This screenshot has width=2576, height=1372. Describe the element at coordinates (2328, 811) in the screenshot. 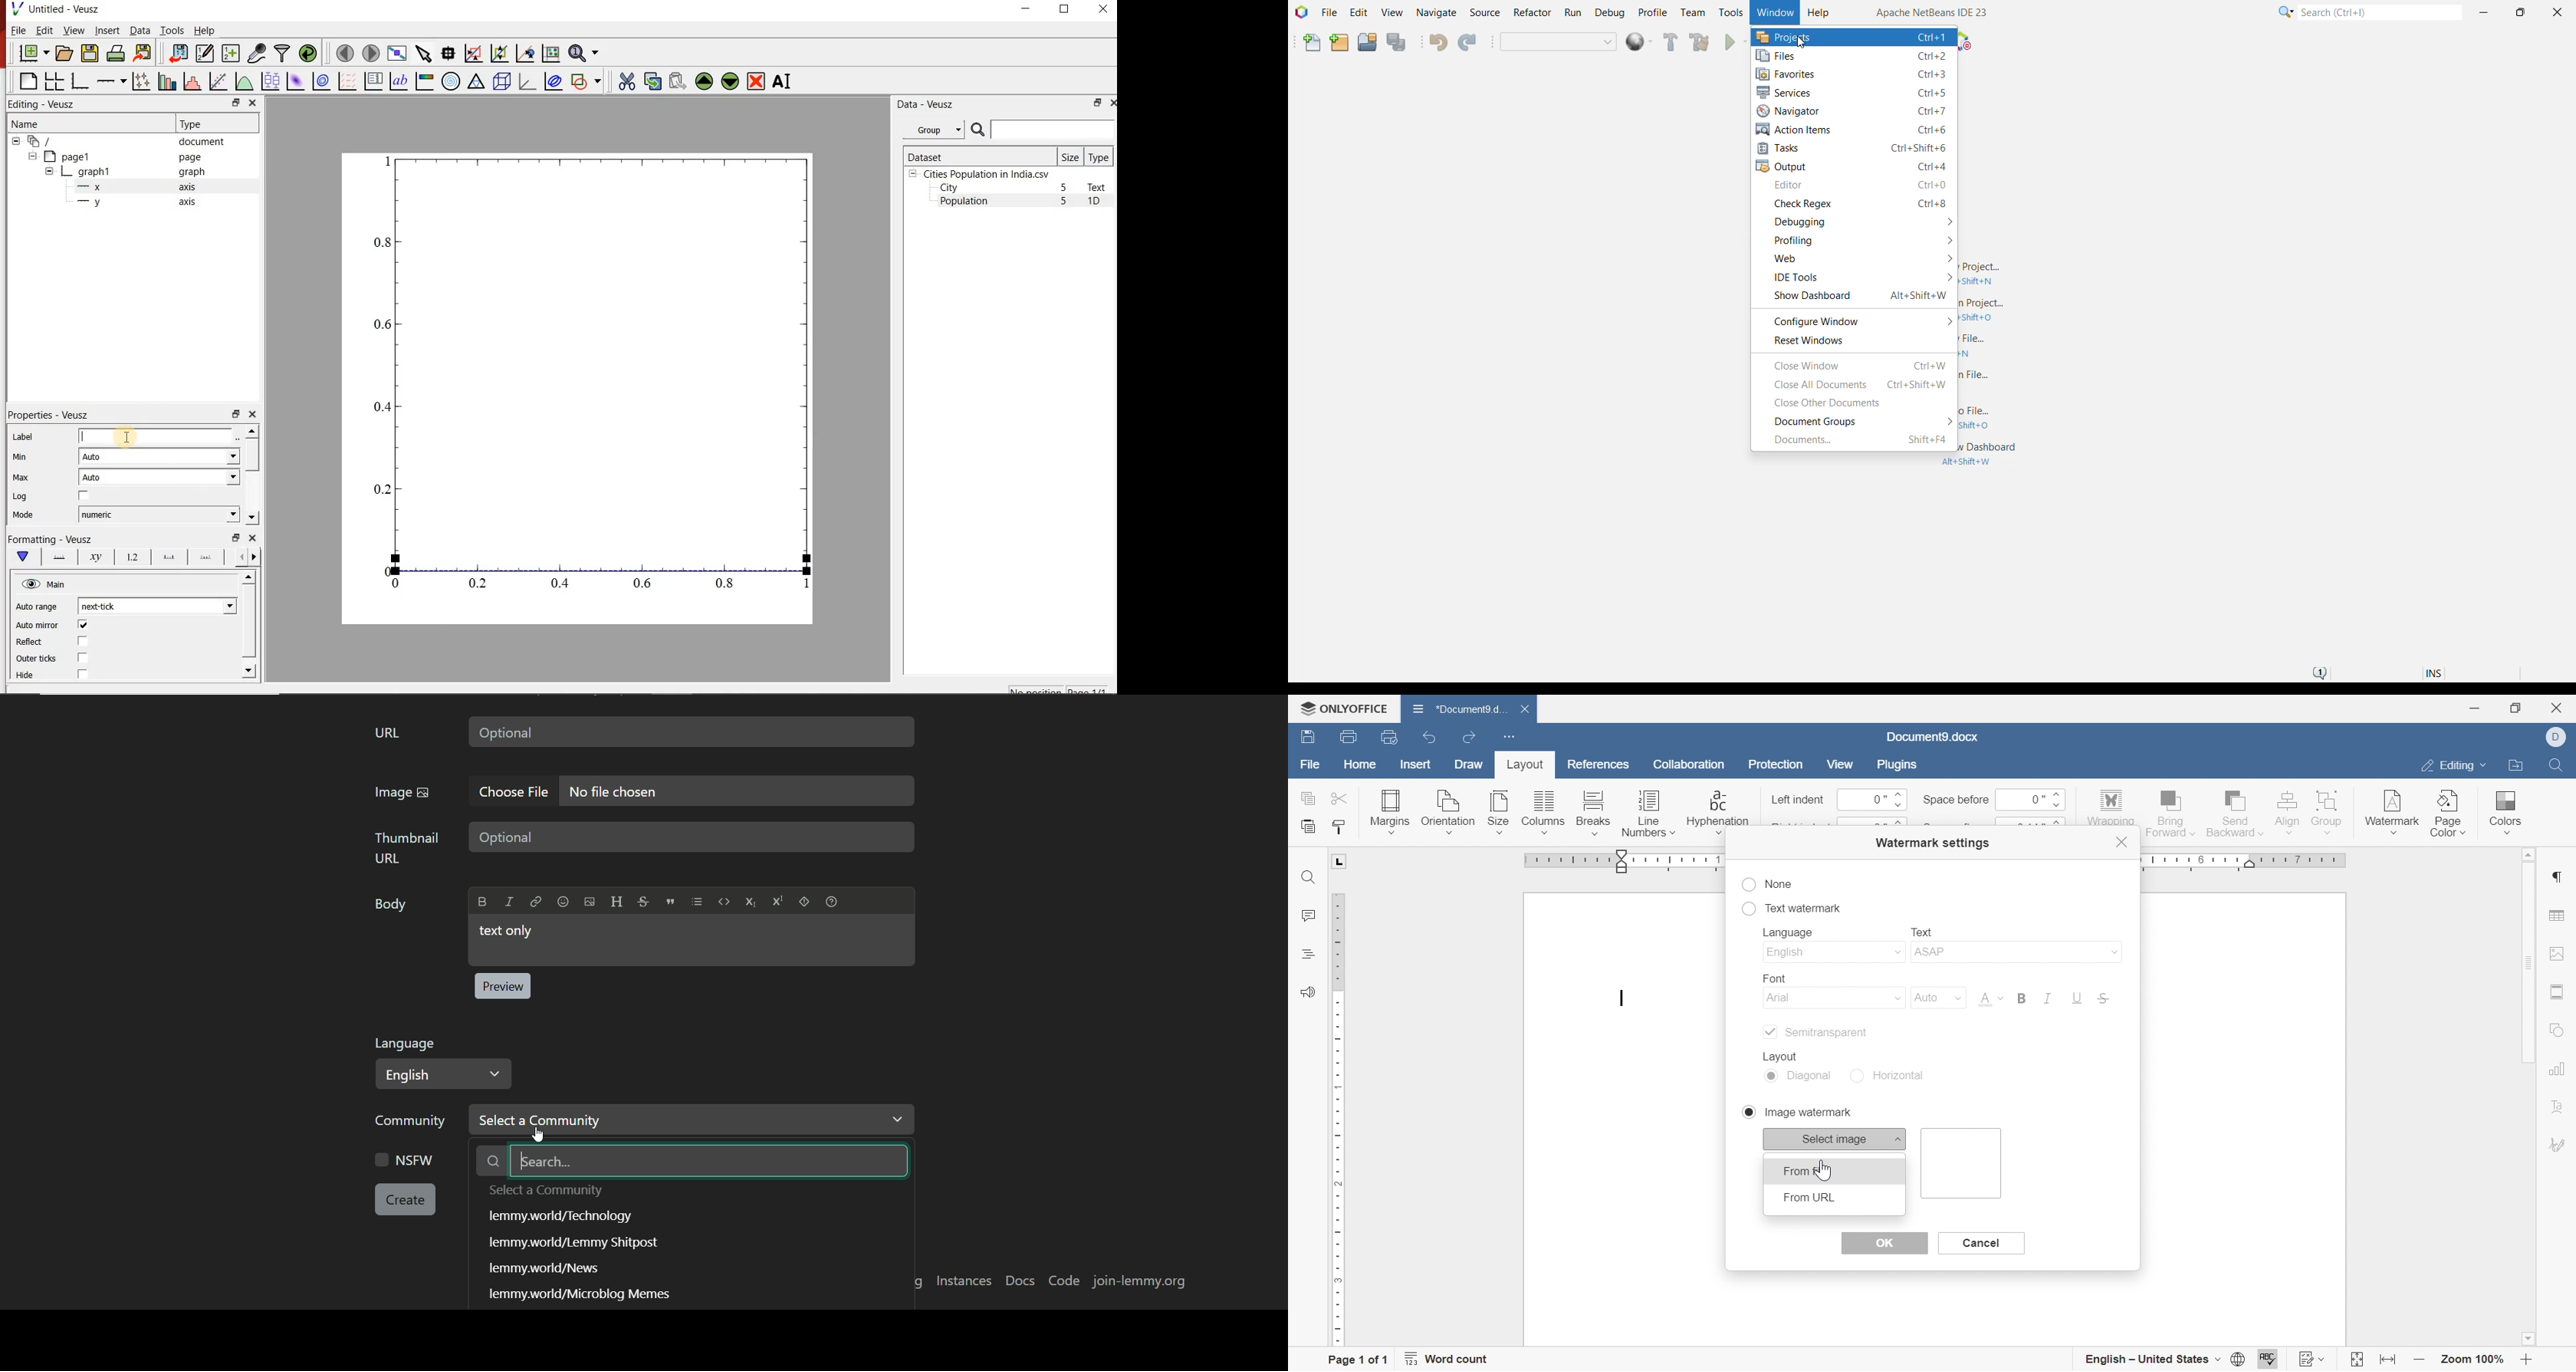

I see `group` at that location.